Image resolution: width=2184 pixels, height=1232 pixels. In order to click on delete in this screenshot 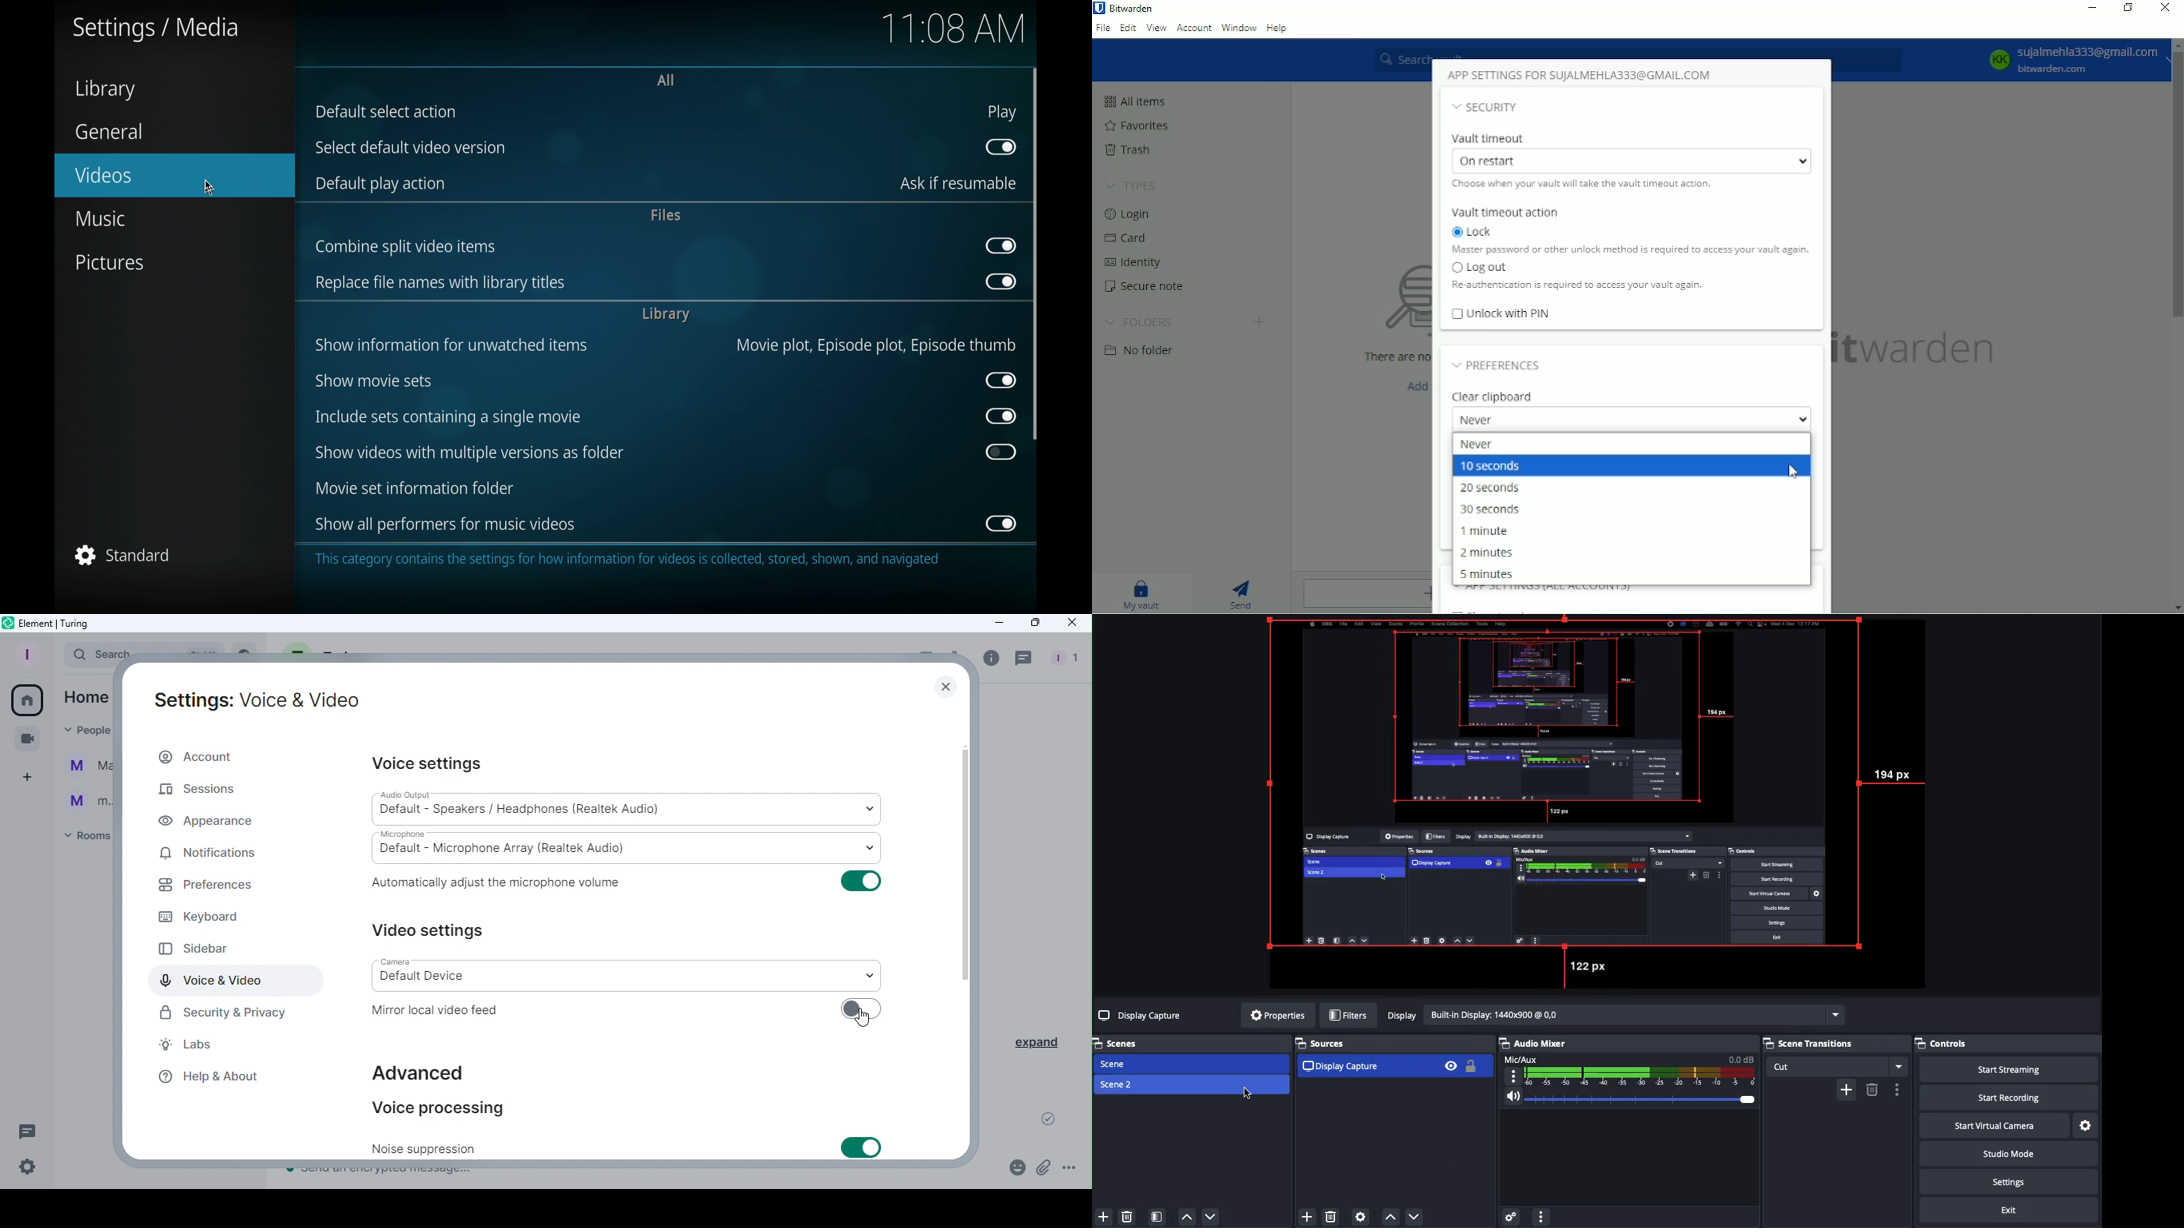, I will do `click(1333, 1217)`.